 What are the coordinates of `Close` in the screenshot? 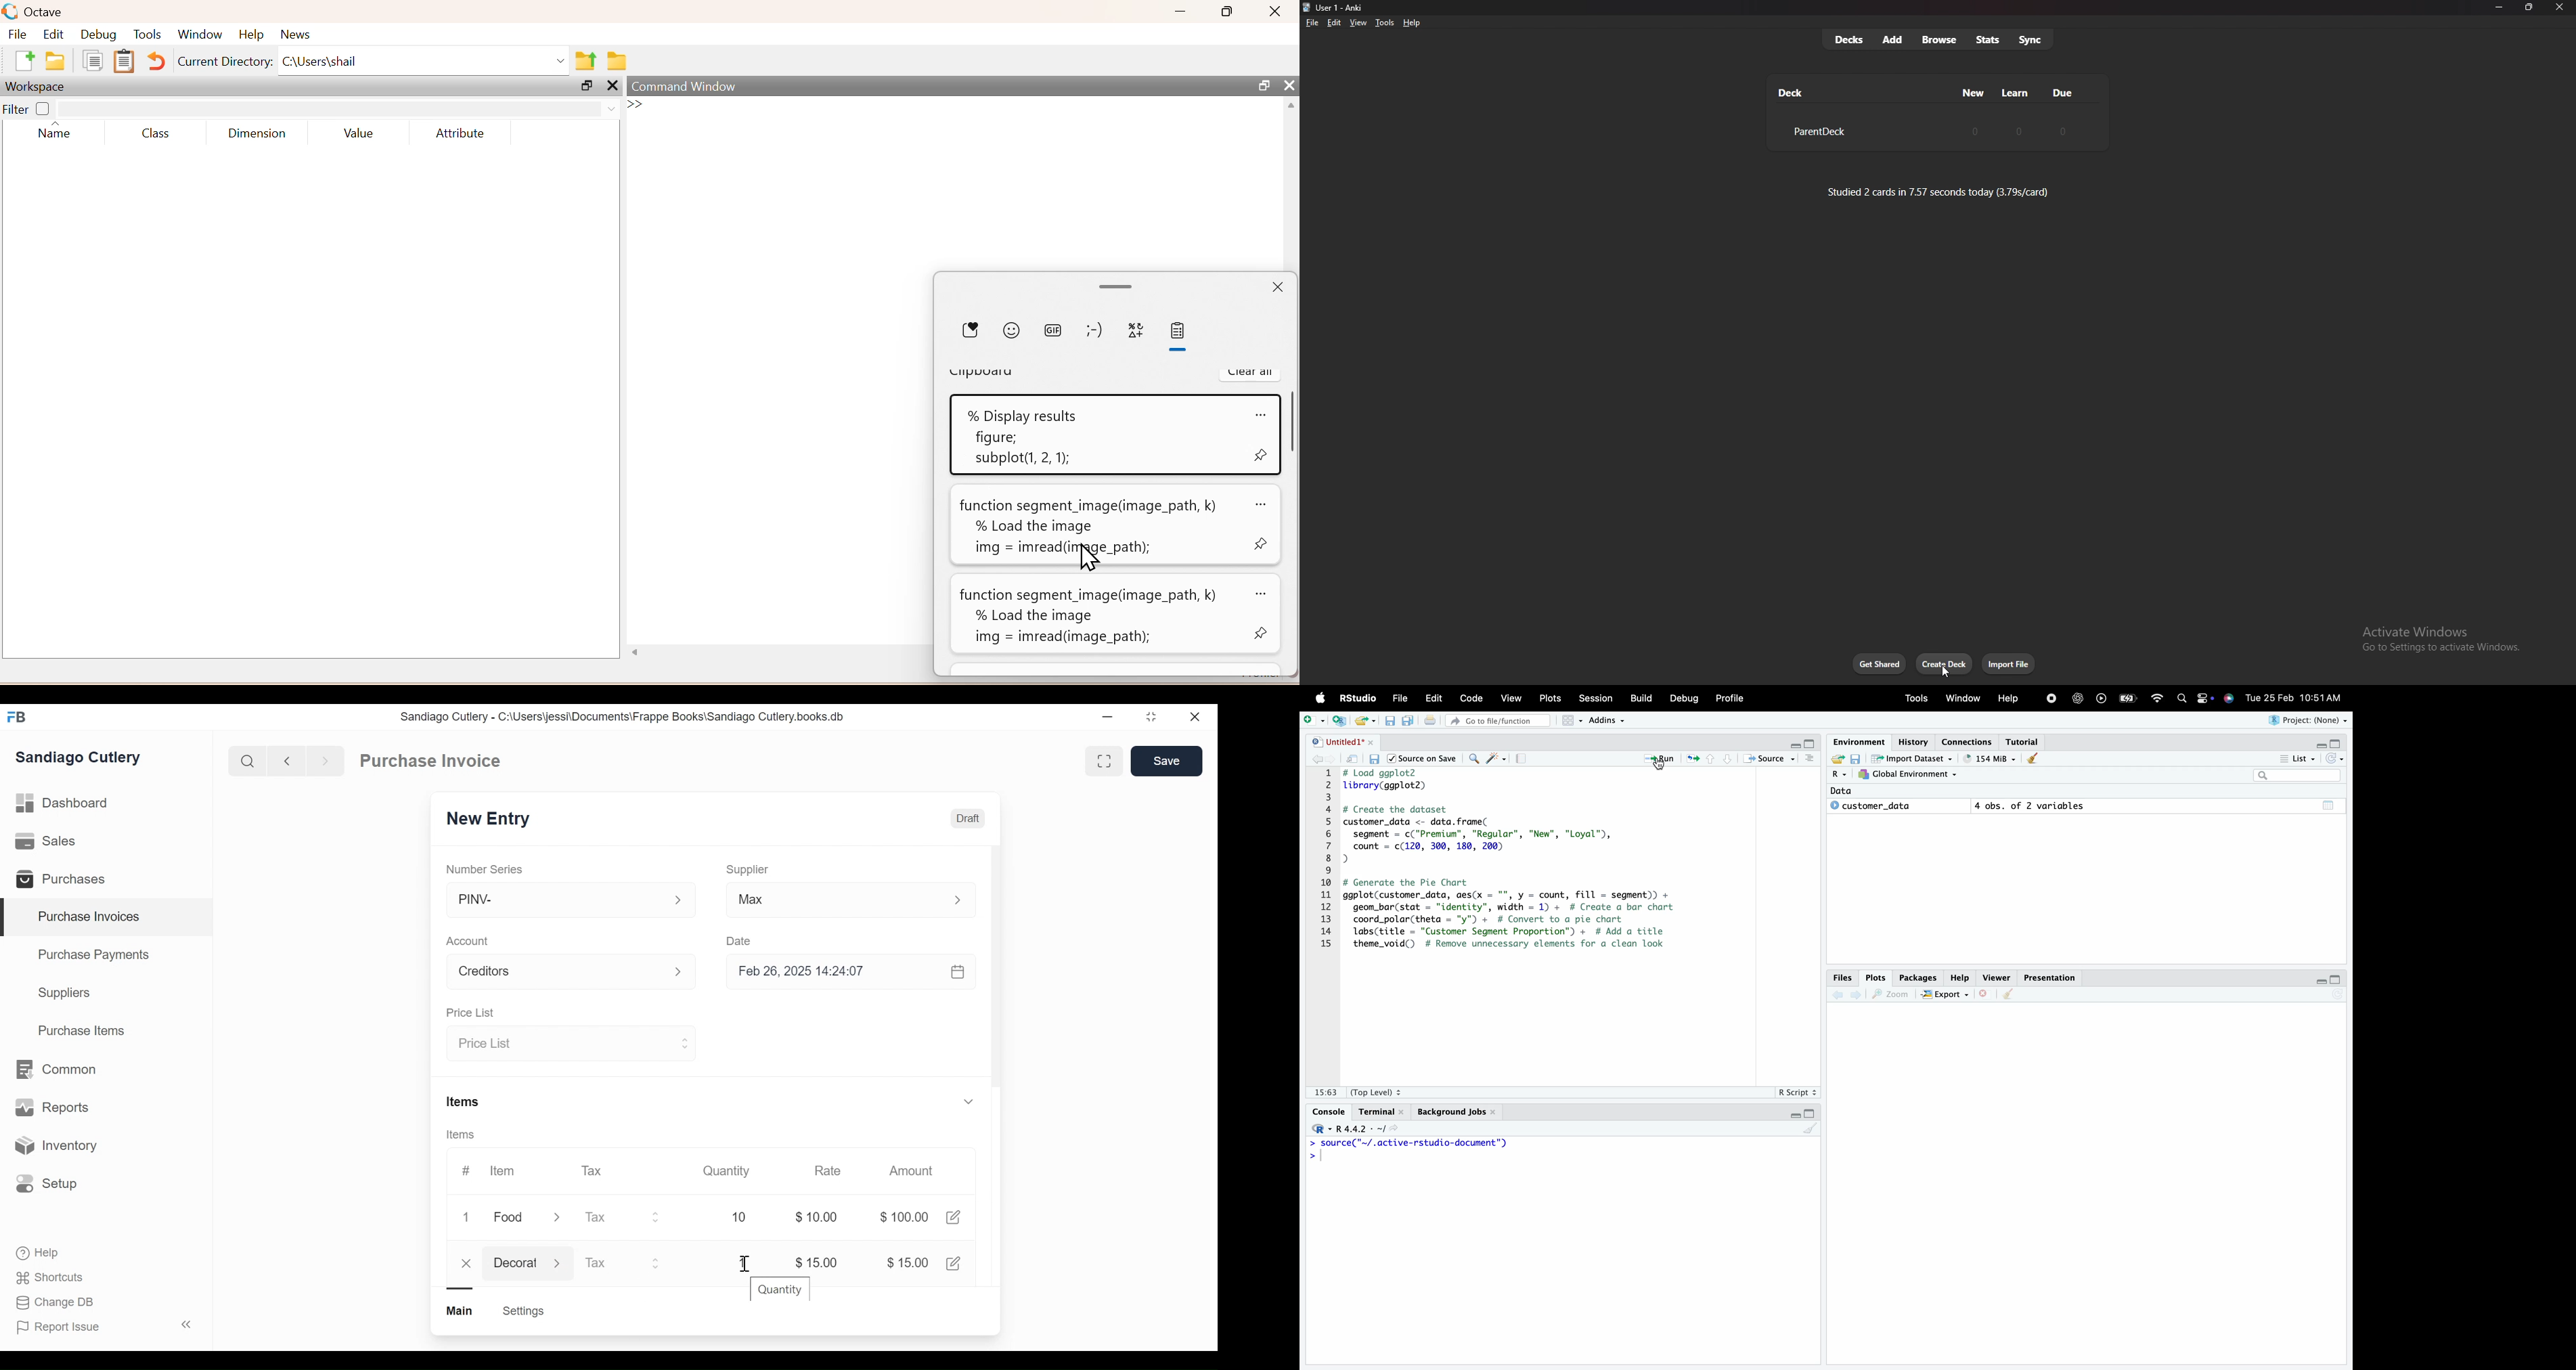 It's located at (1275, 286).